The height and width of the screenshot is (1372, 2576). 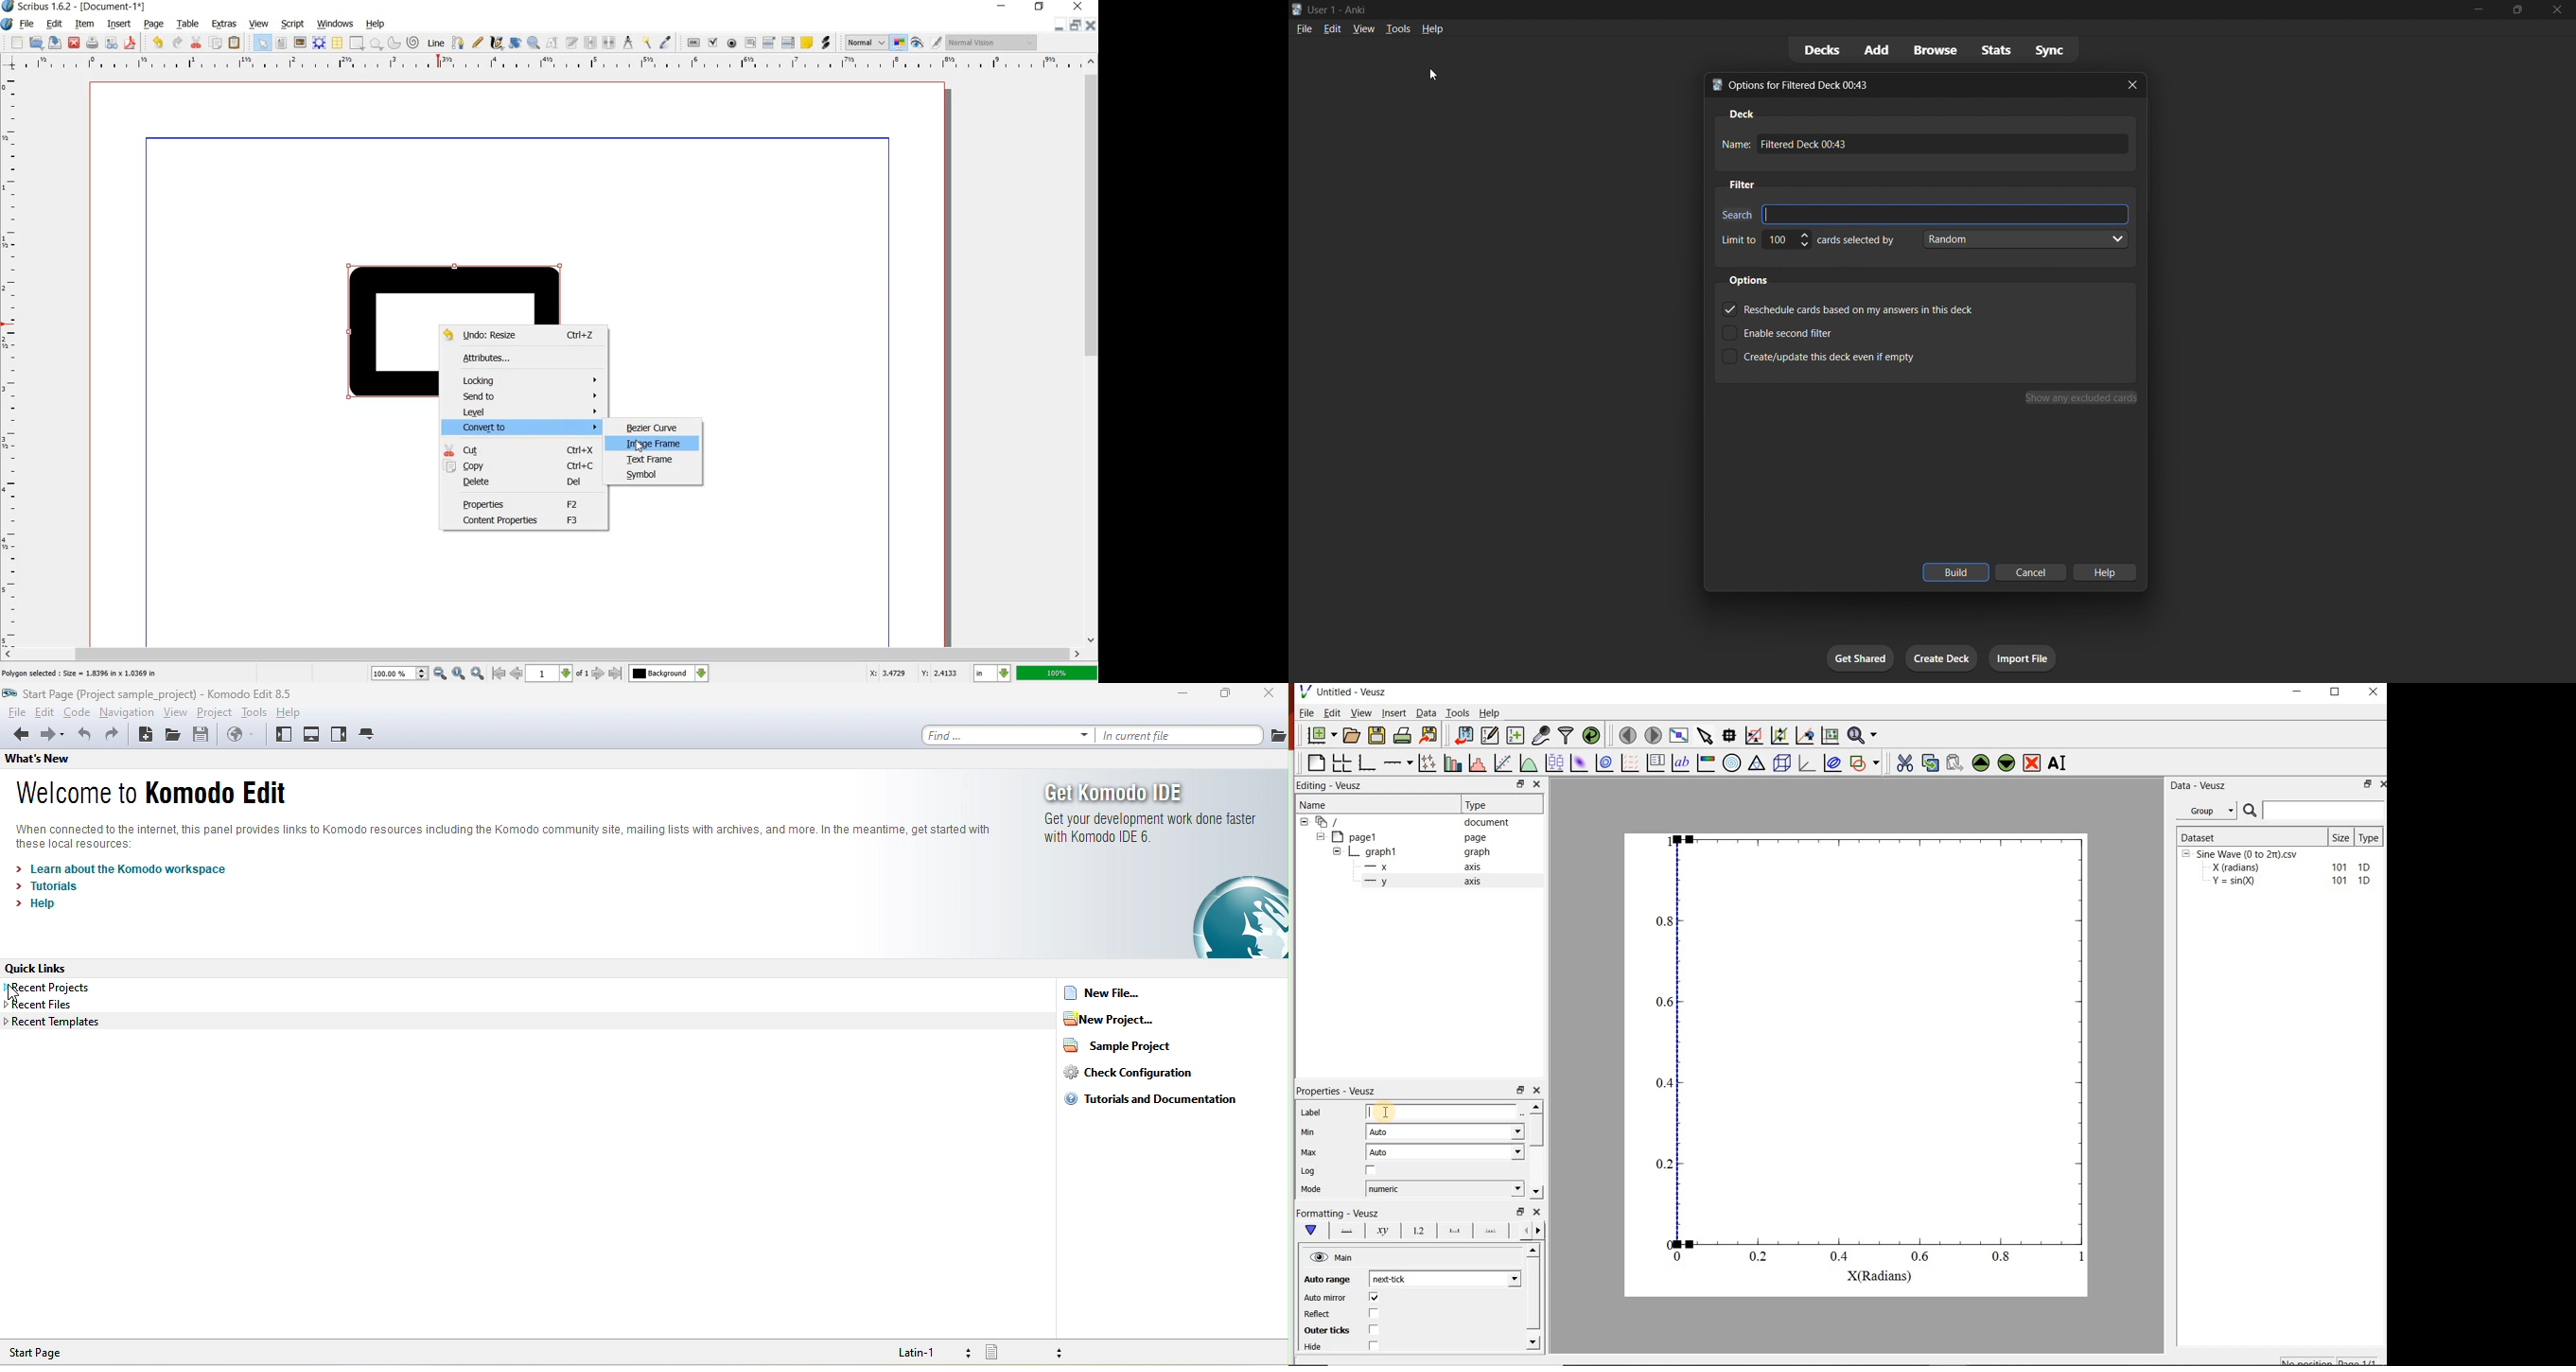 What do you see at coordinates (202, 735) in the screenshot?
I see `save` at bounding box center [202, 735].